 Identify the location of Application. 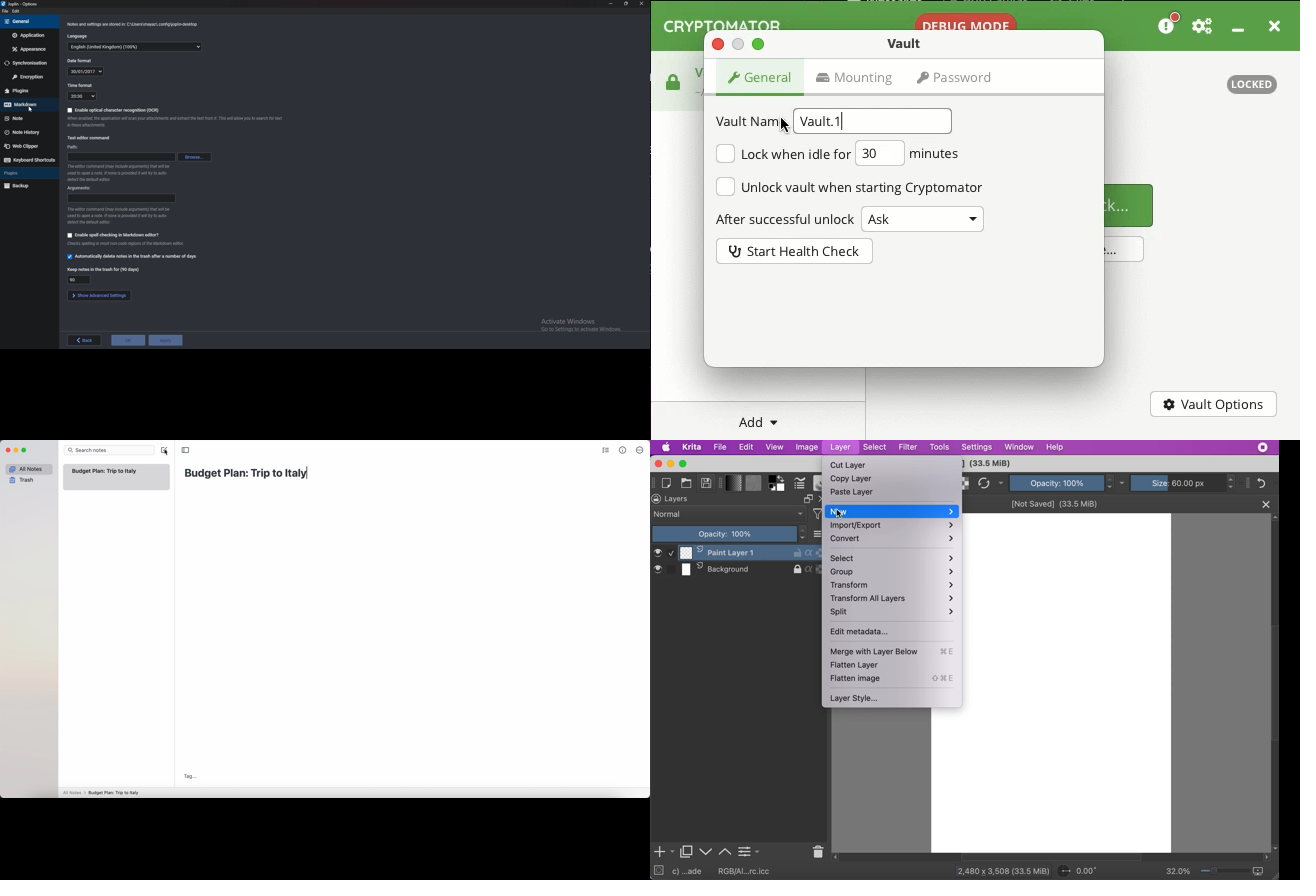
(29, 36).